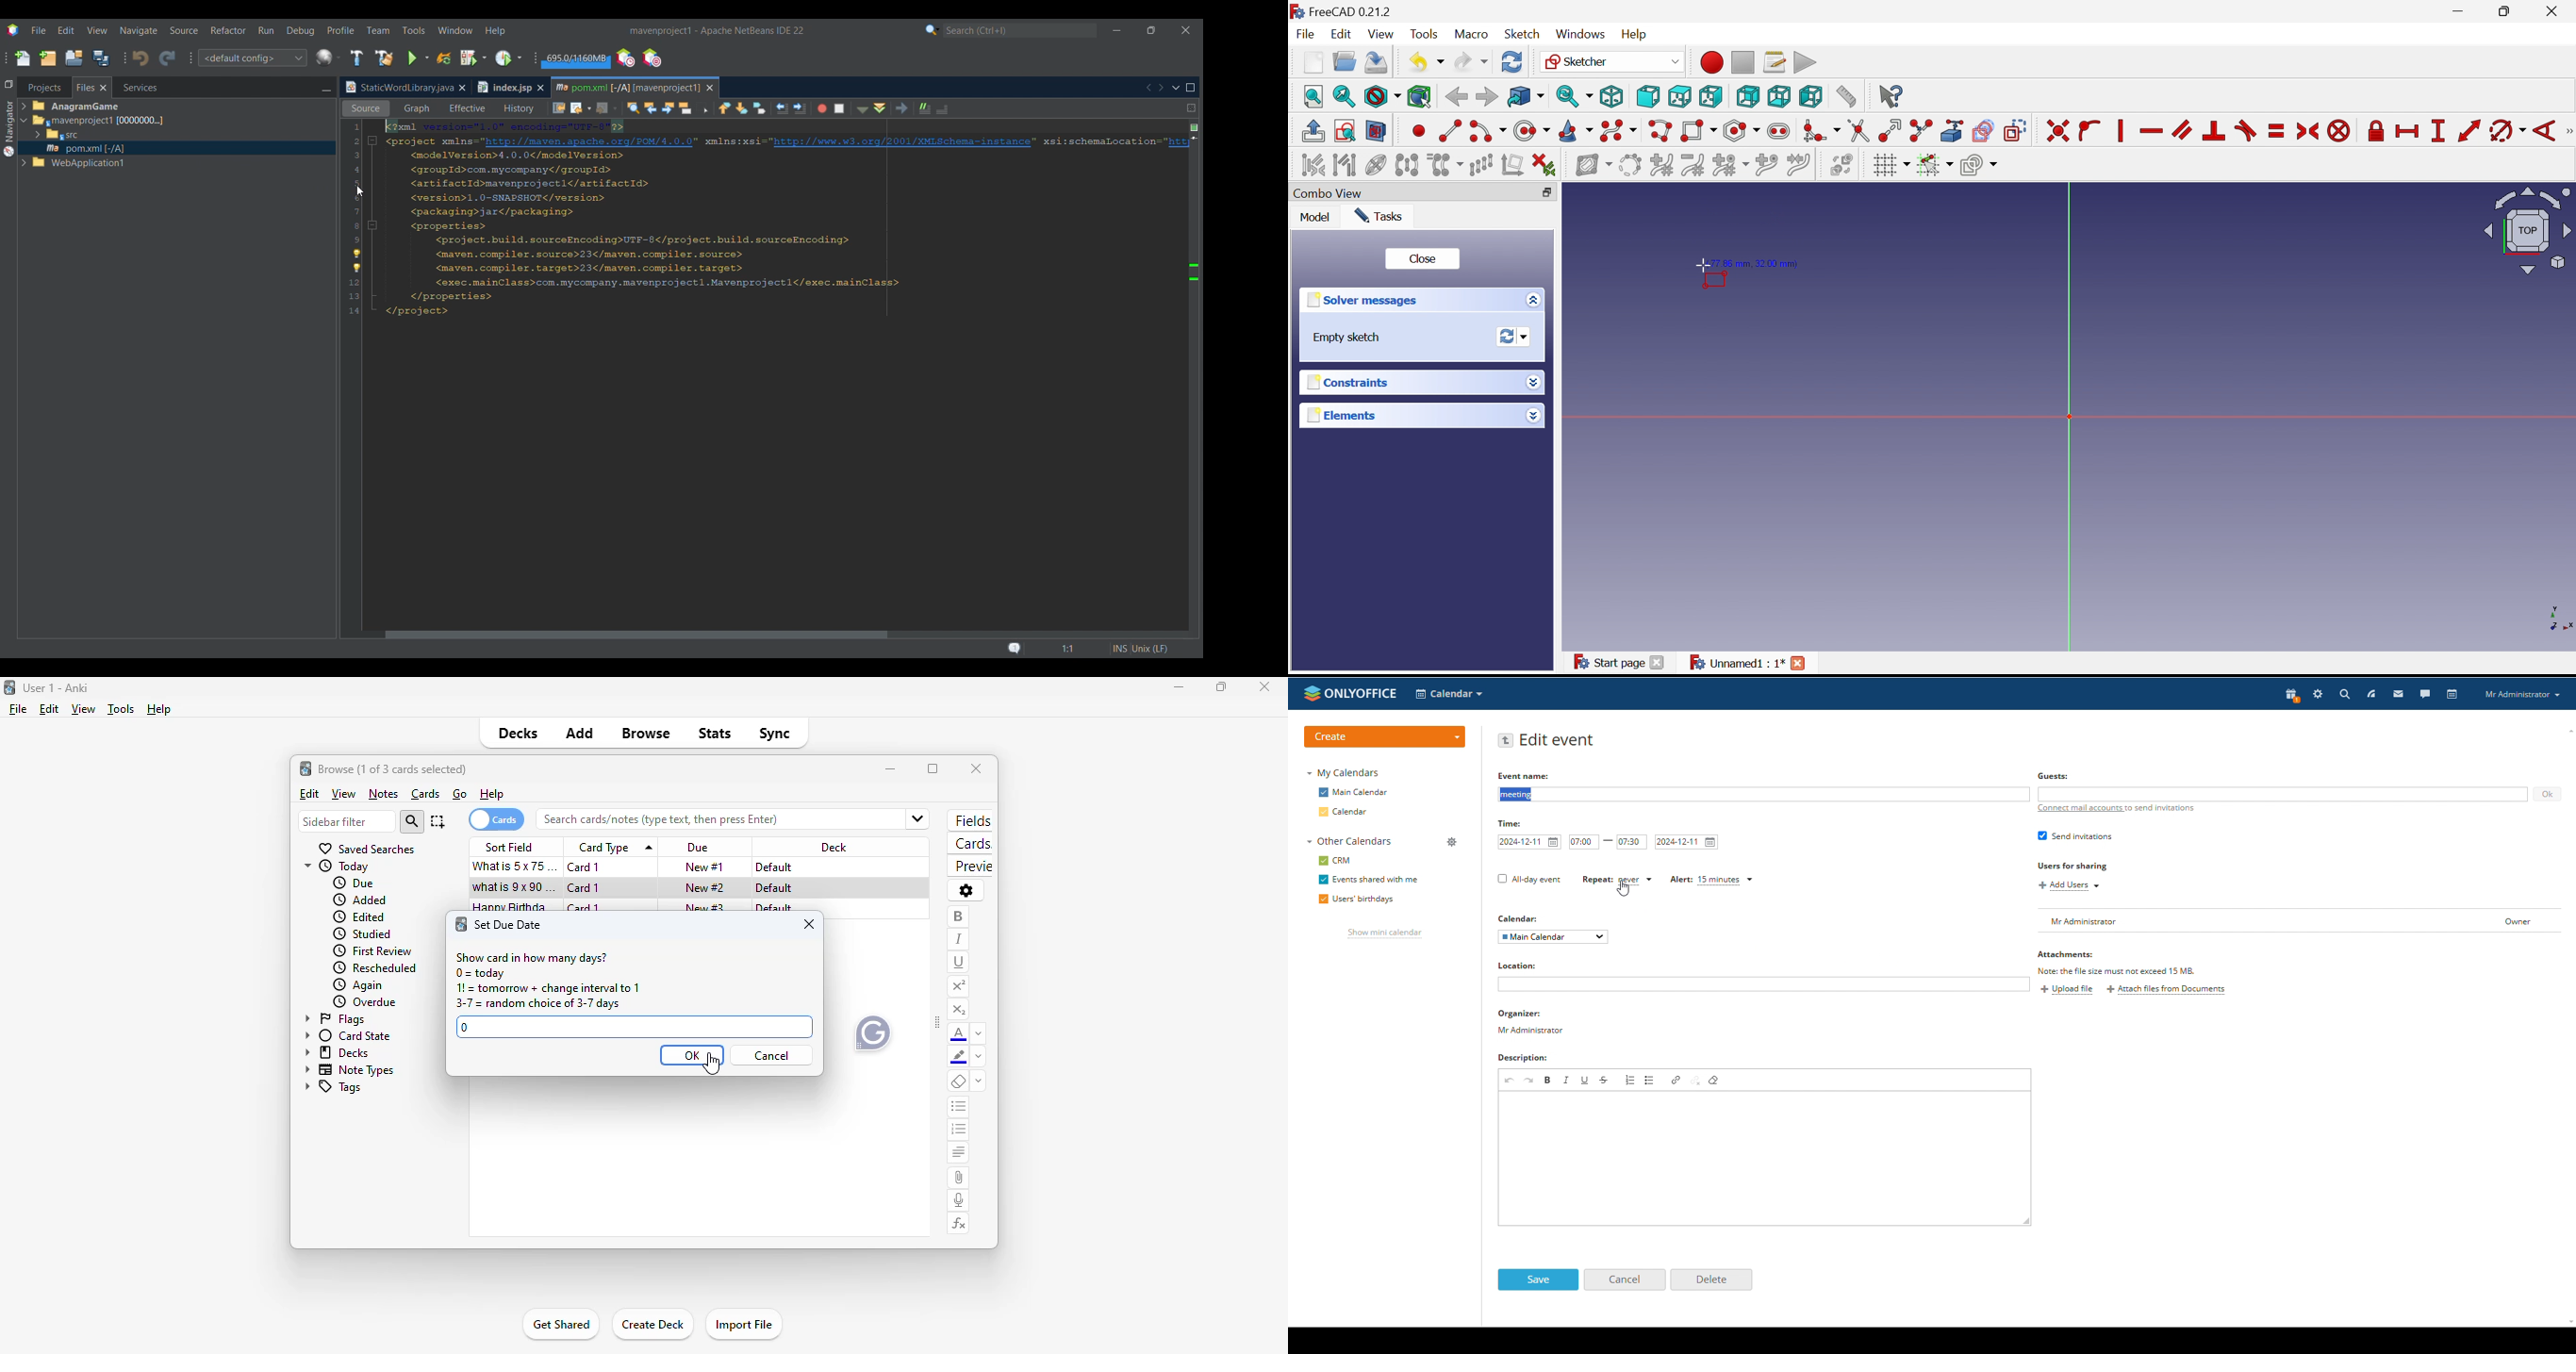  Describe the element at coordinates (1702, 267) in the screenshot. I see `Cursor` at that location.